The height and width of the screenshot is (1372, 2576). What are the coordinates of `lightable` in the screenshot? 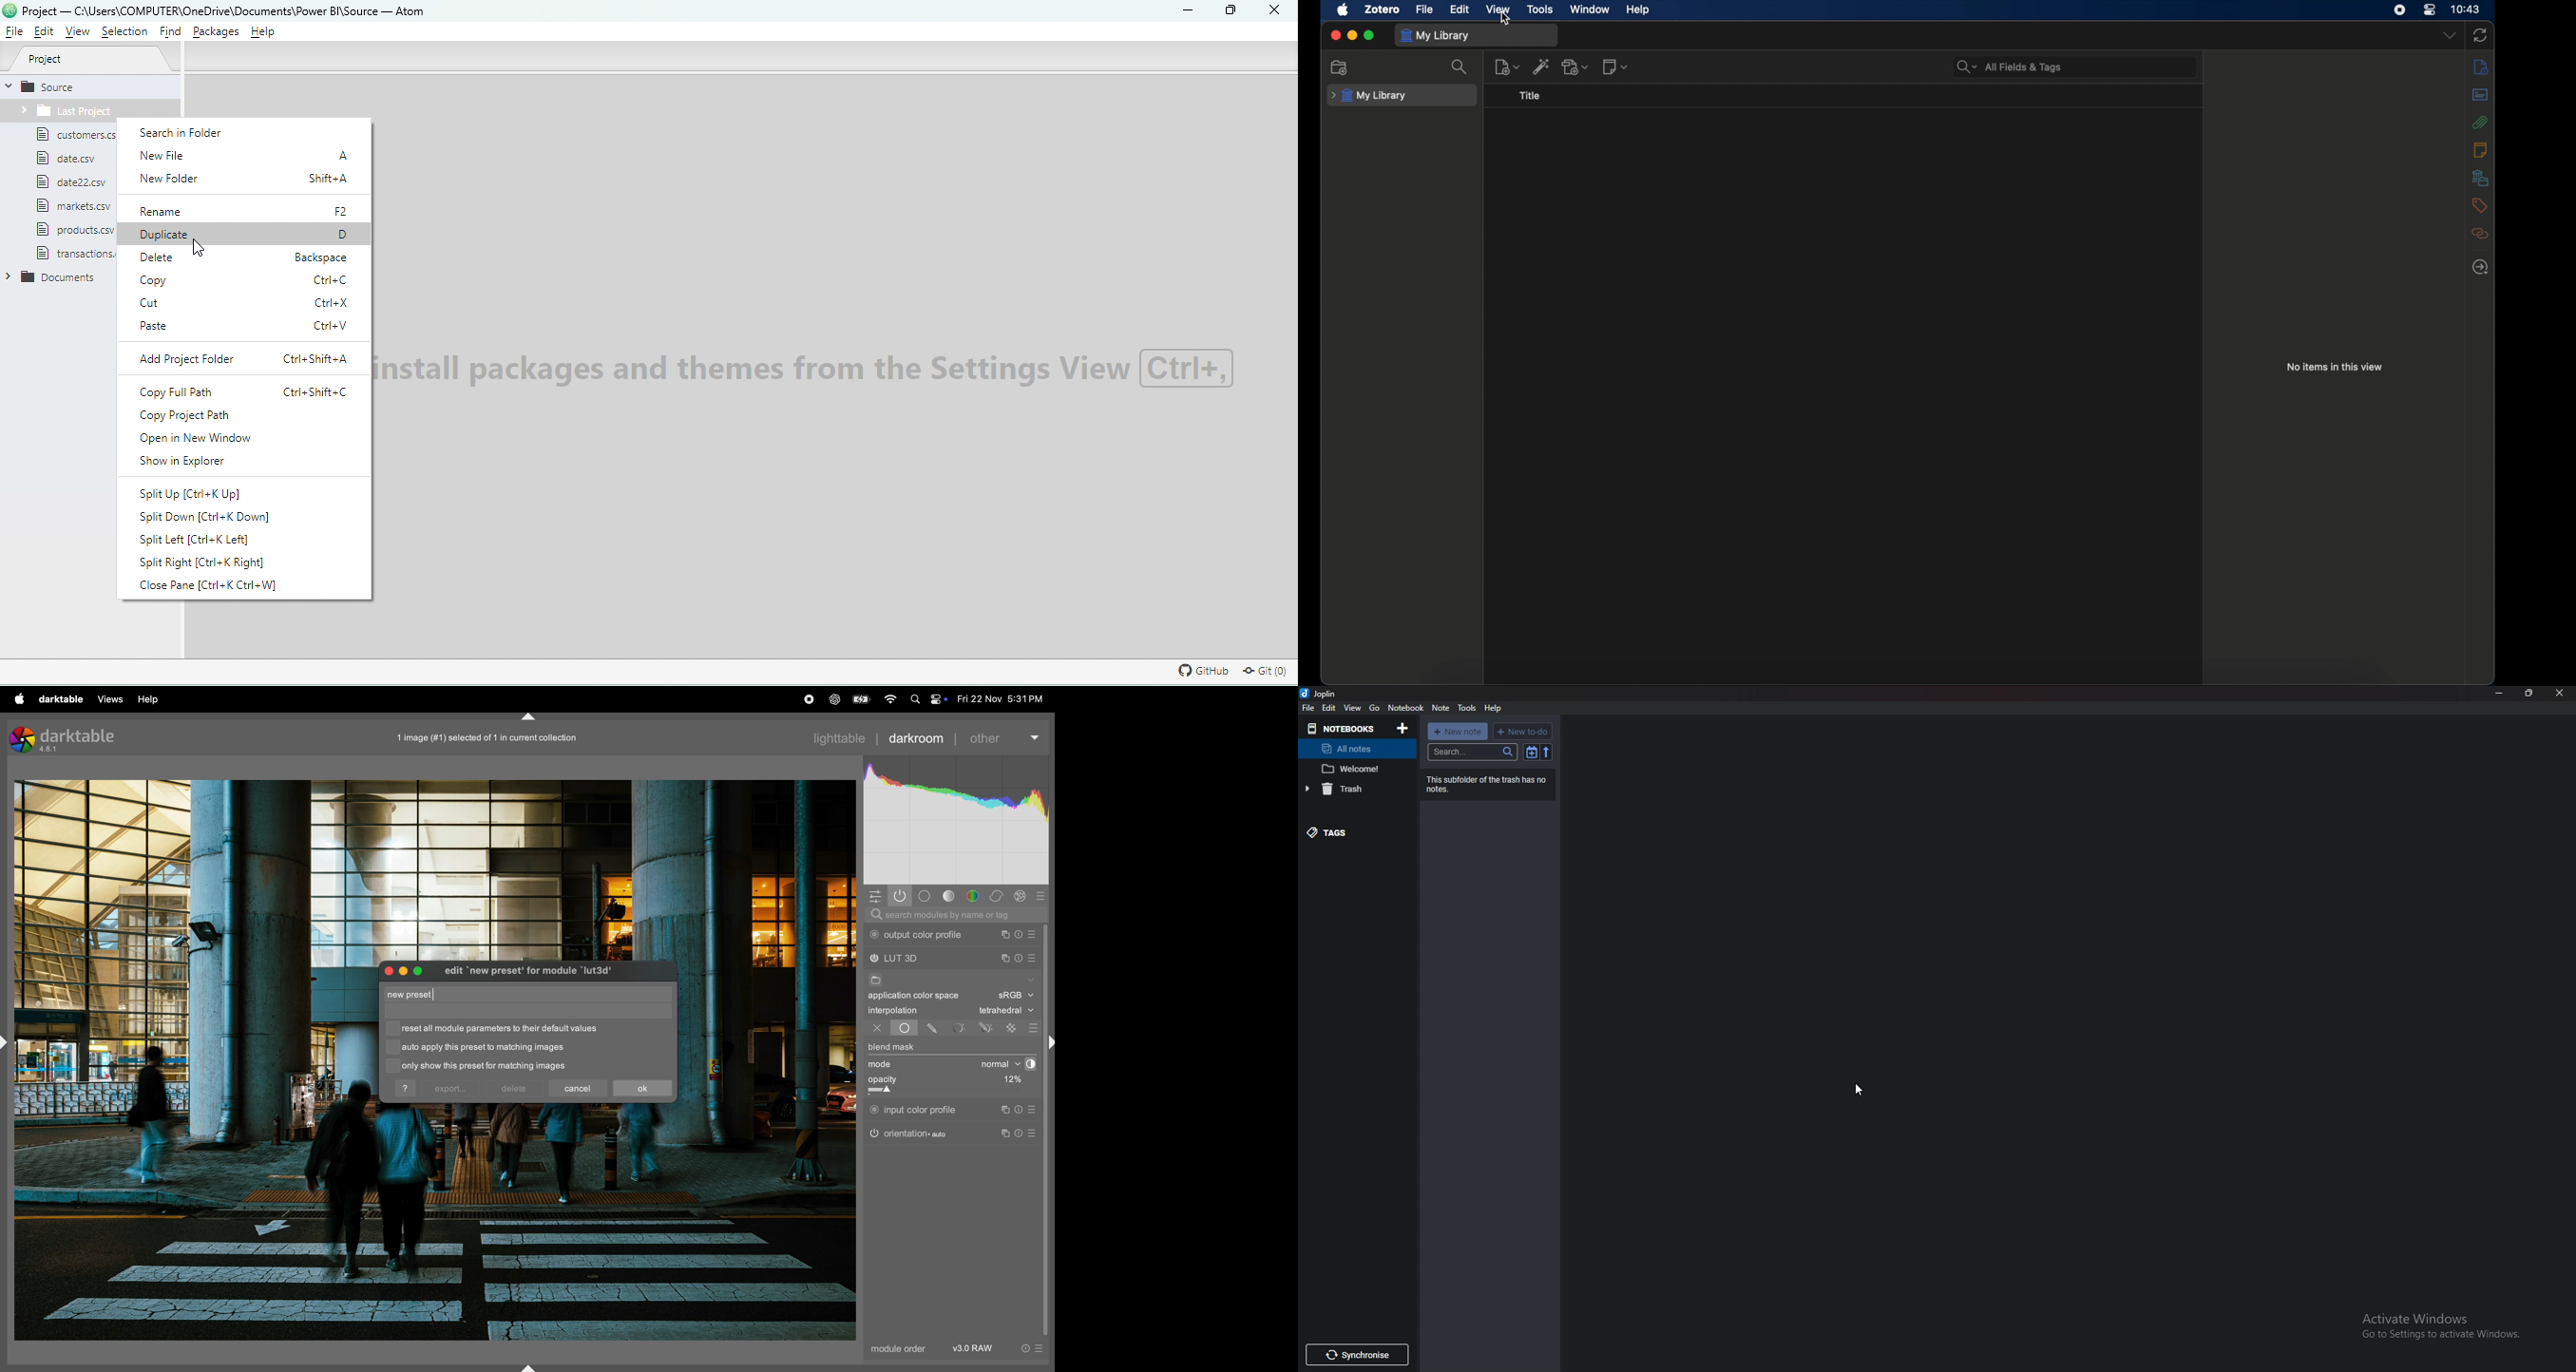 It's located at (842, 738).